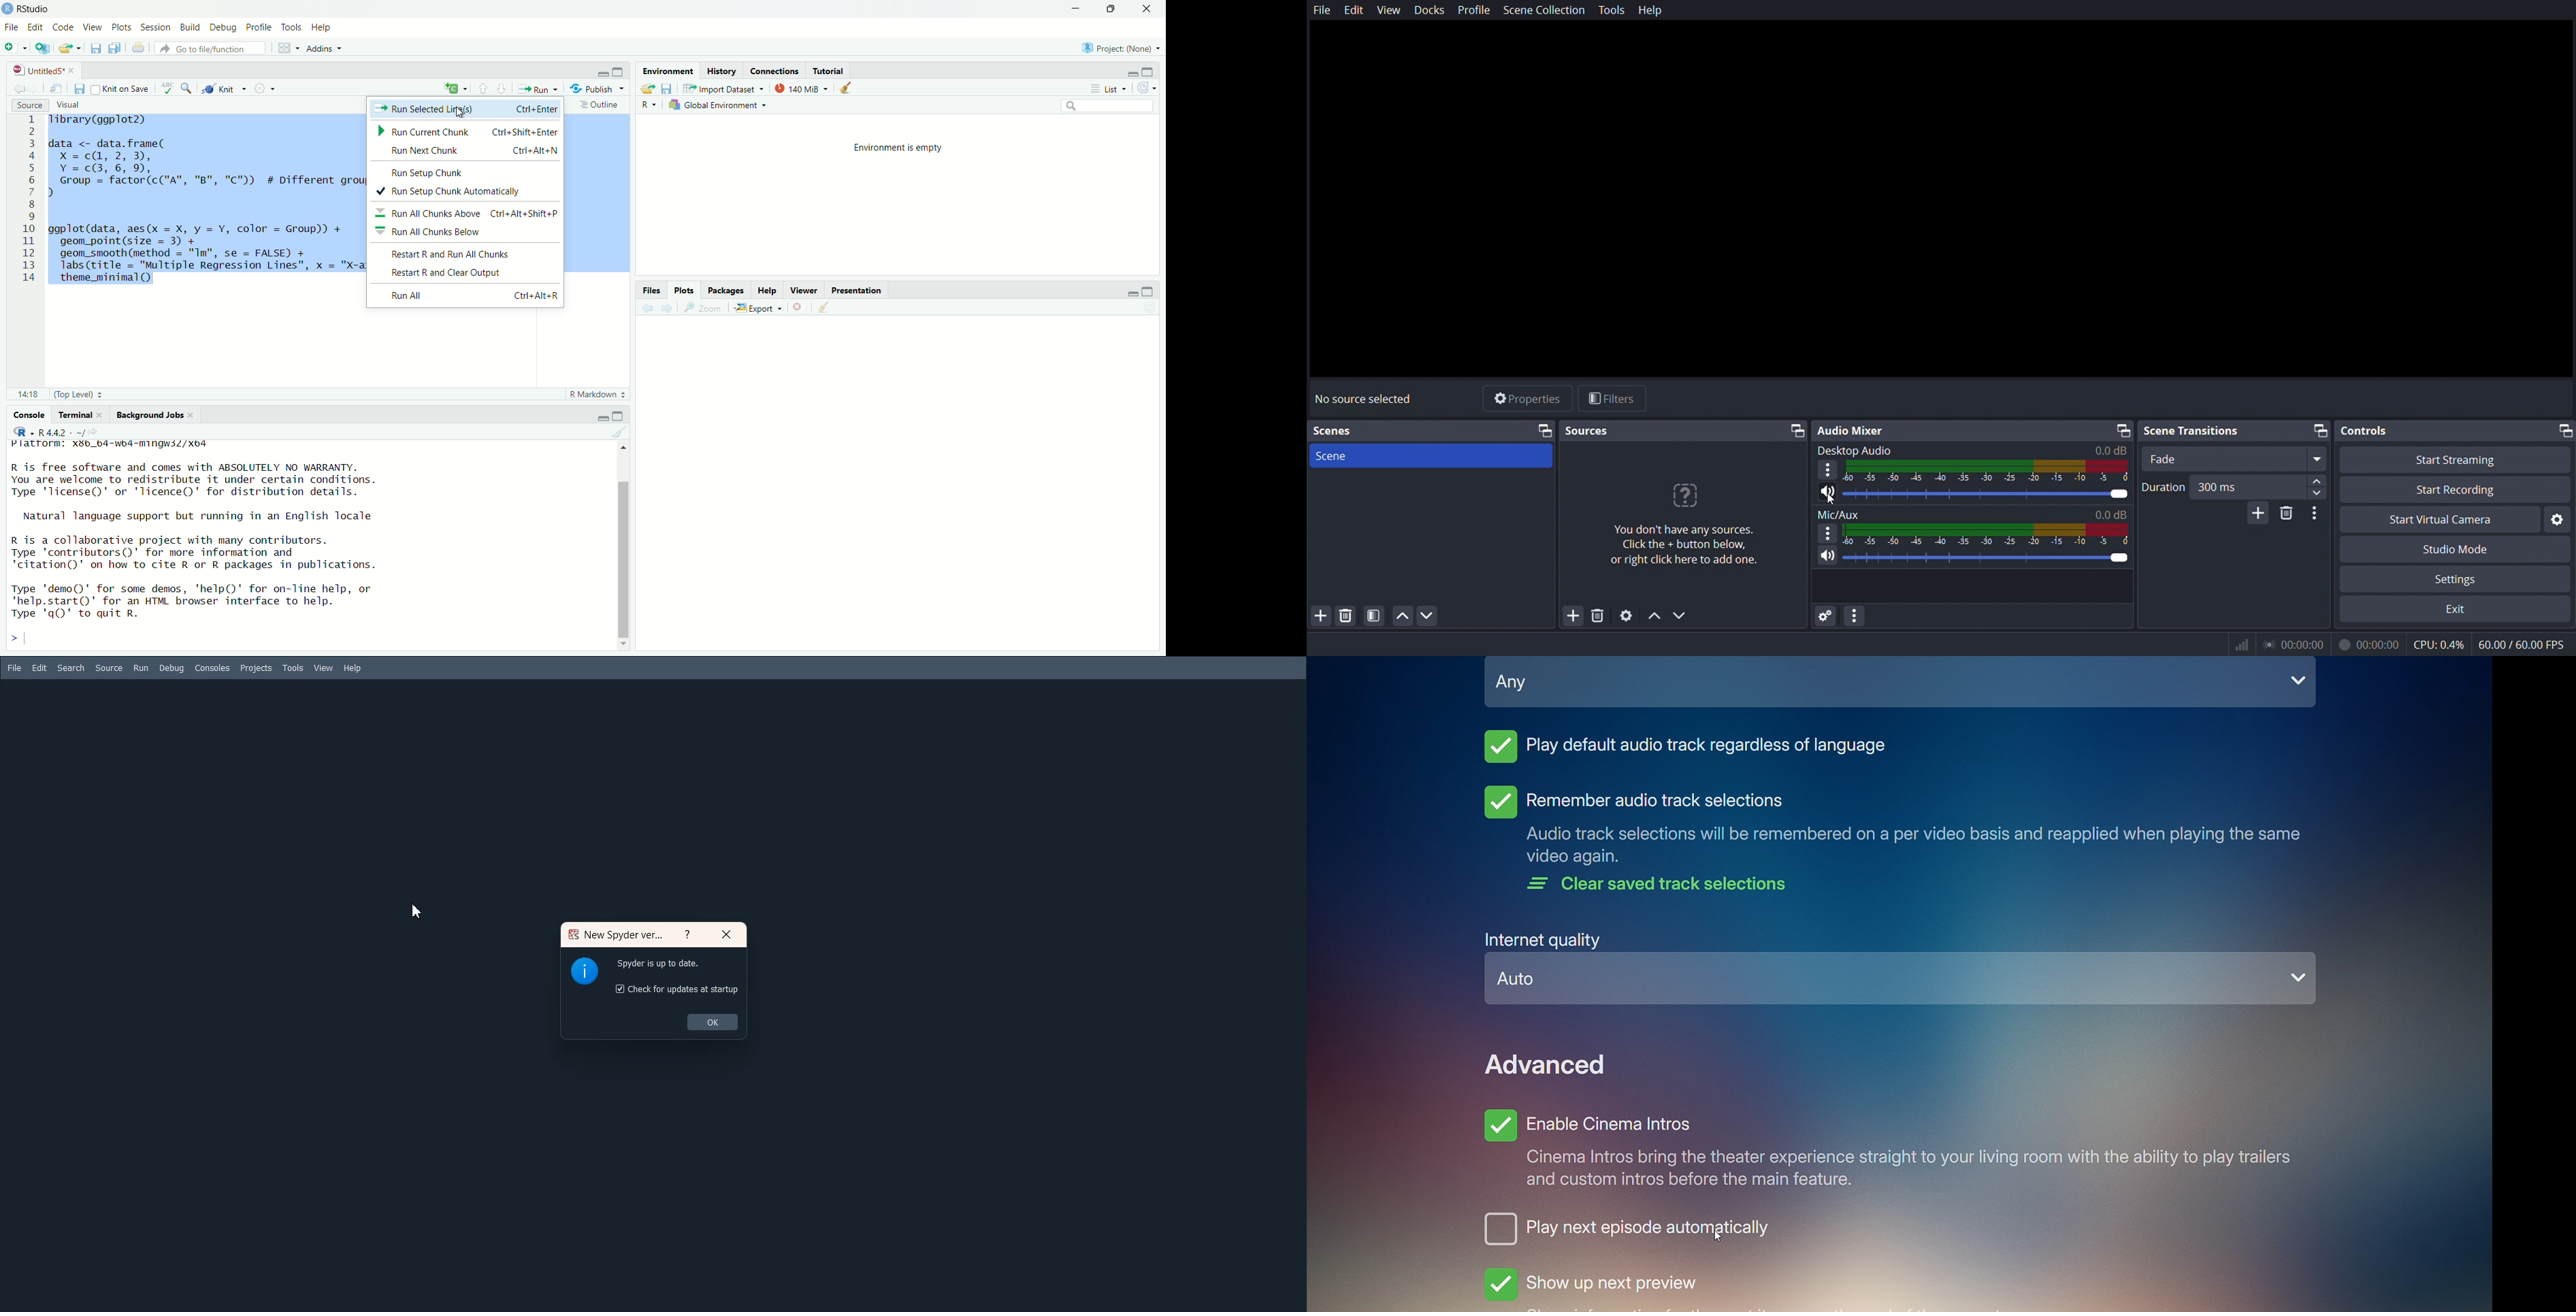 This screenshot has height=1316, width=2576. Describe the element at coordinates (172, 668) in the screenshot. I see `Debug` at that location.